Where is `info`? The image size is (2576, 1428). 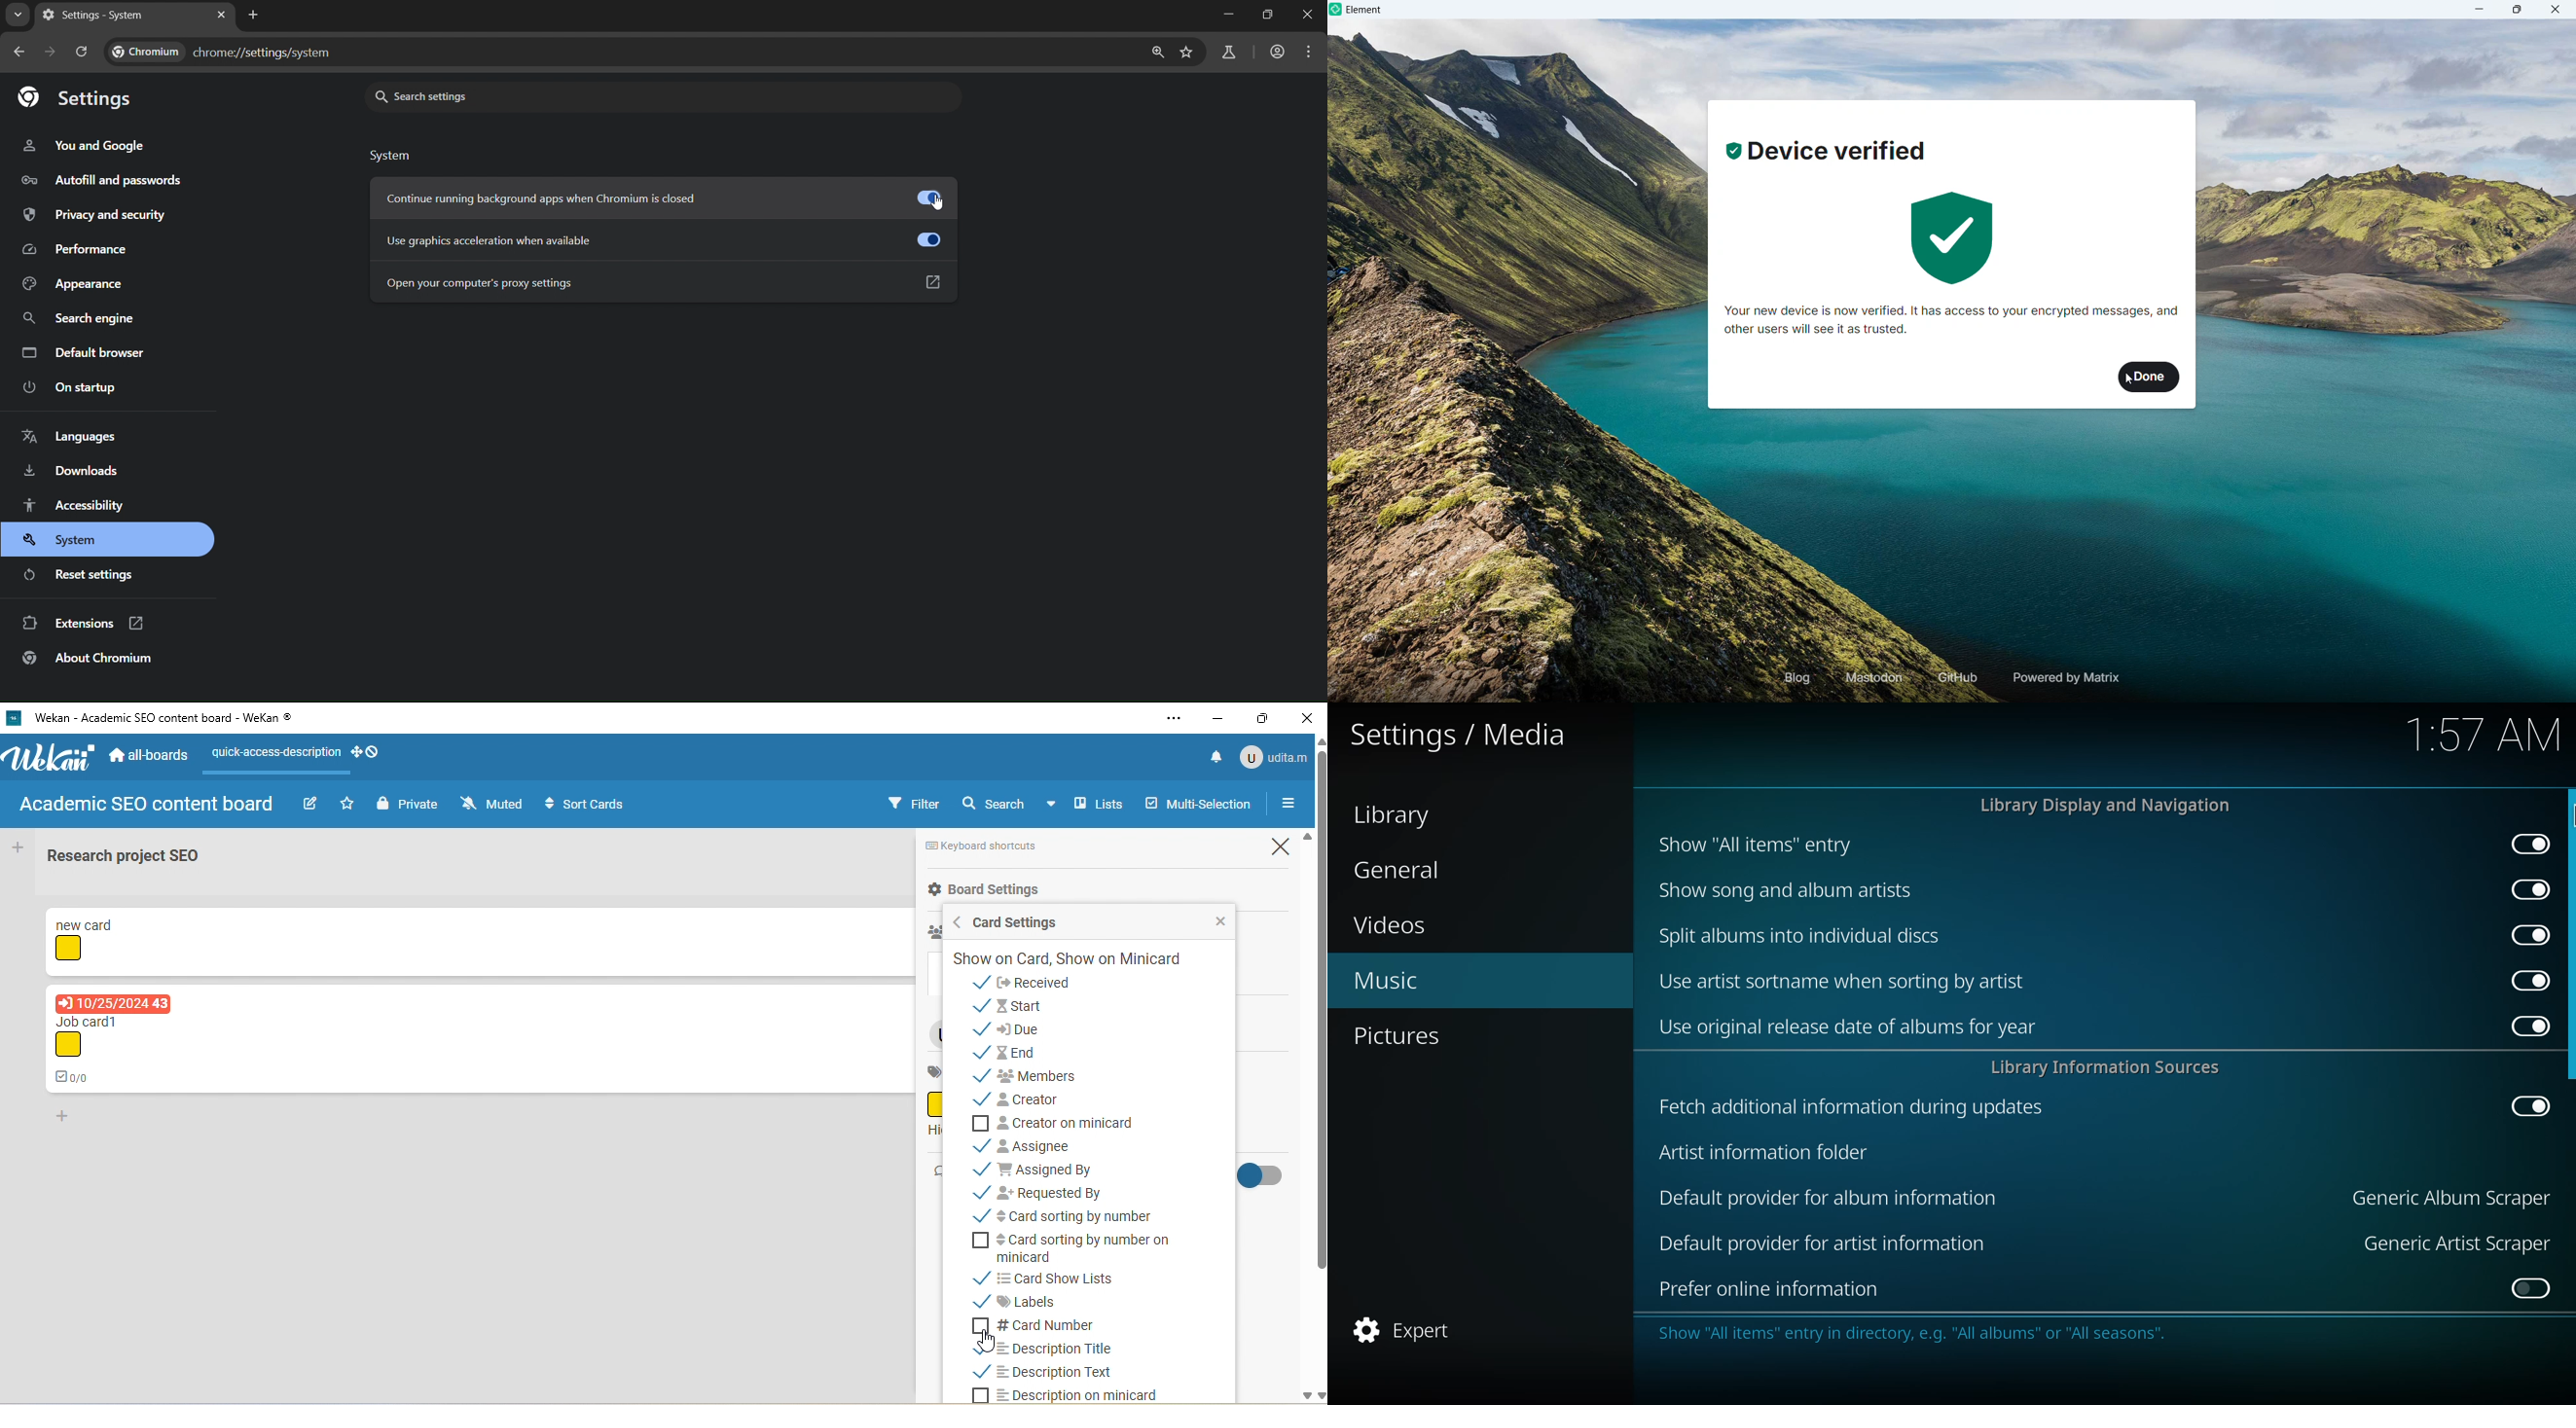 info is located at coordinates (2065, 1333).